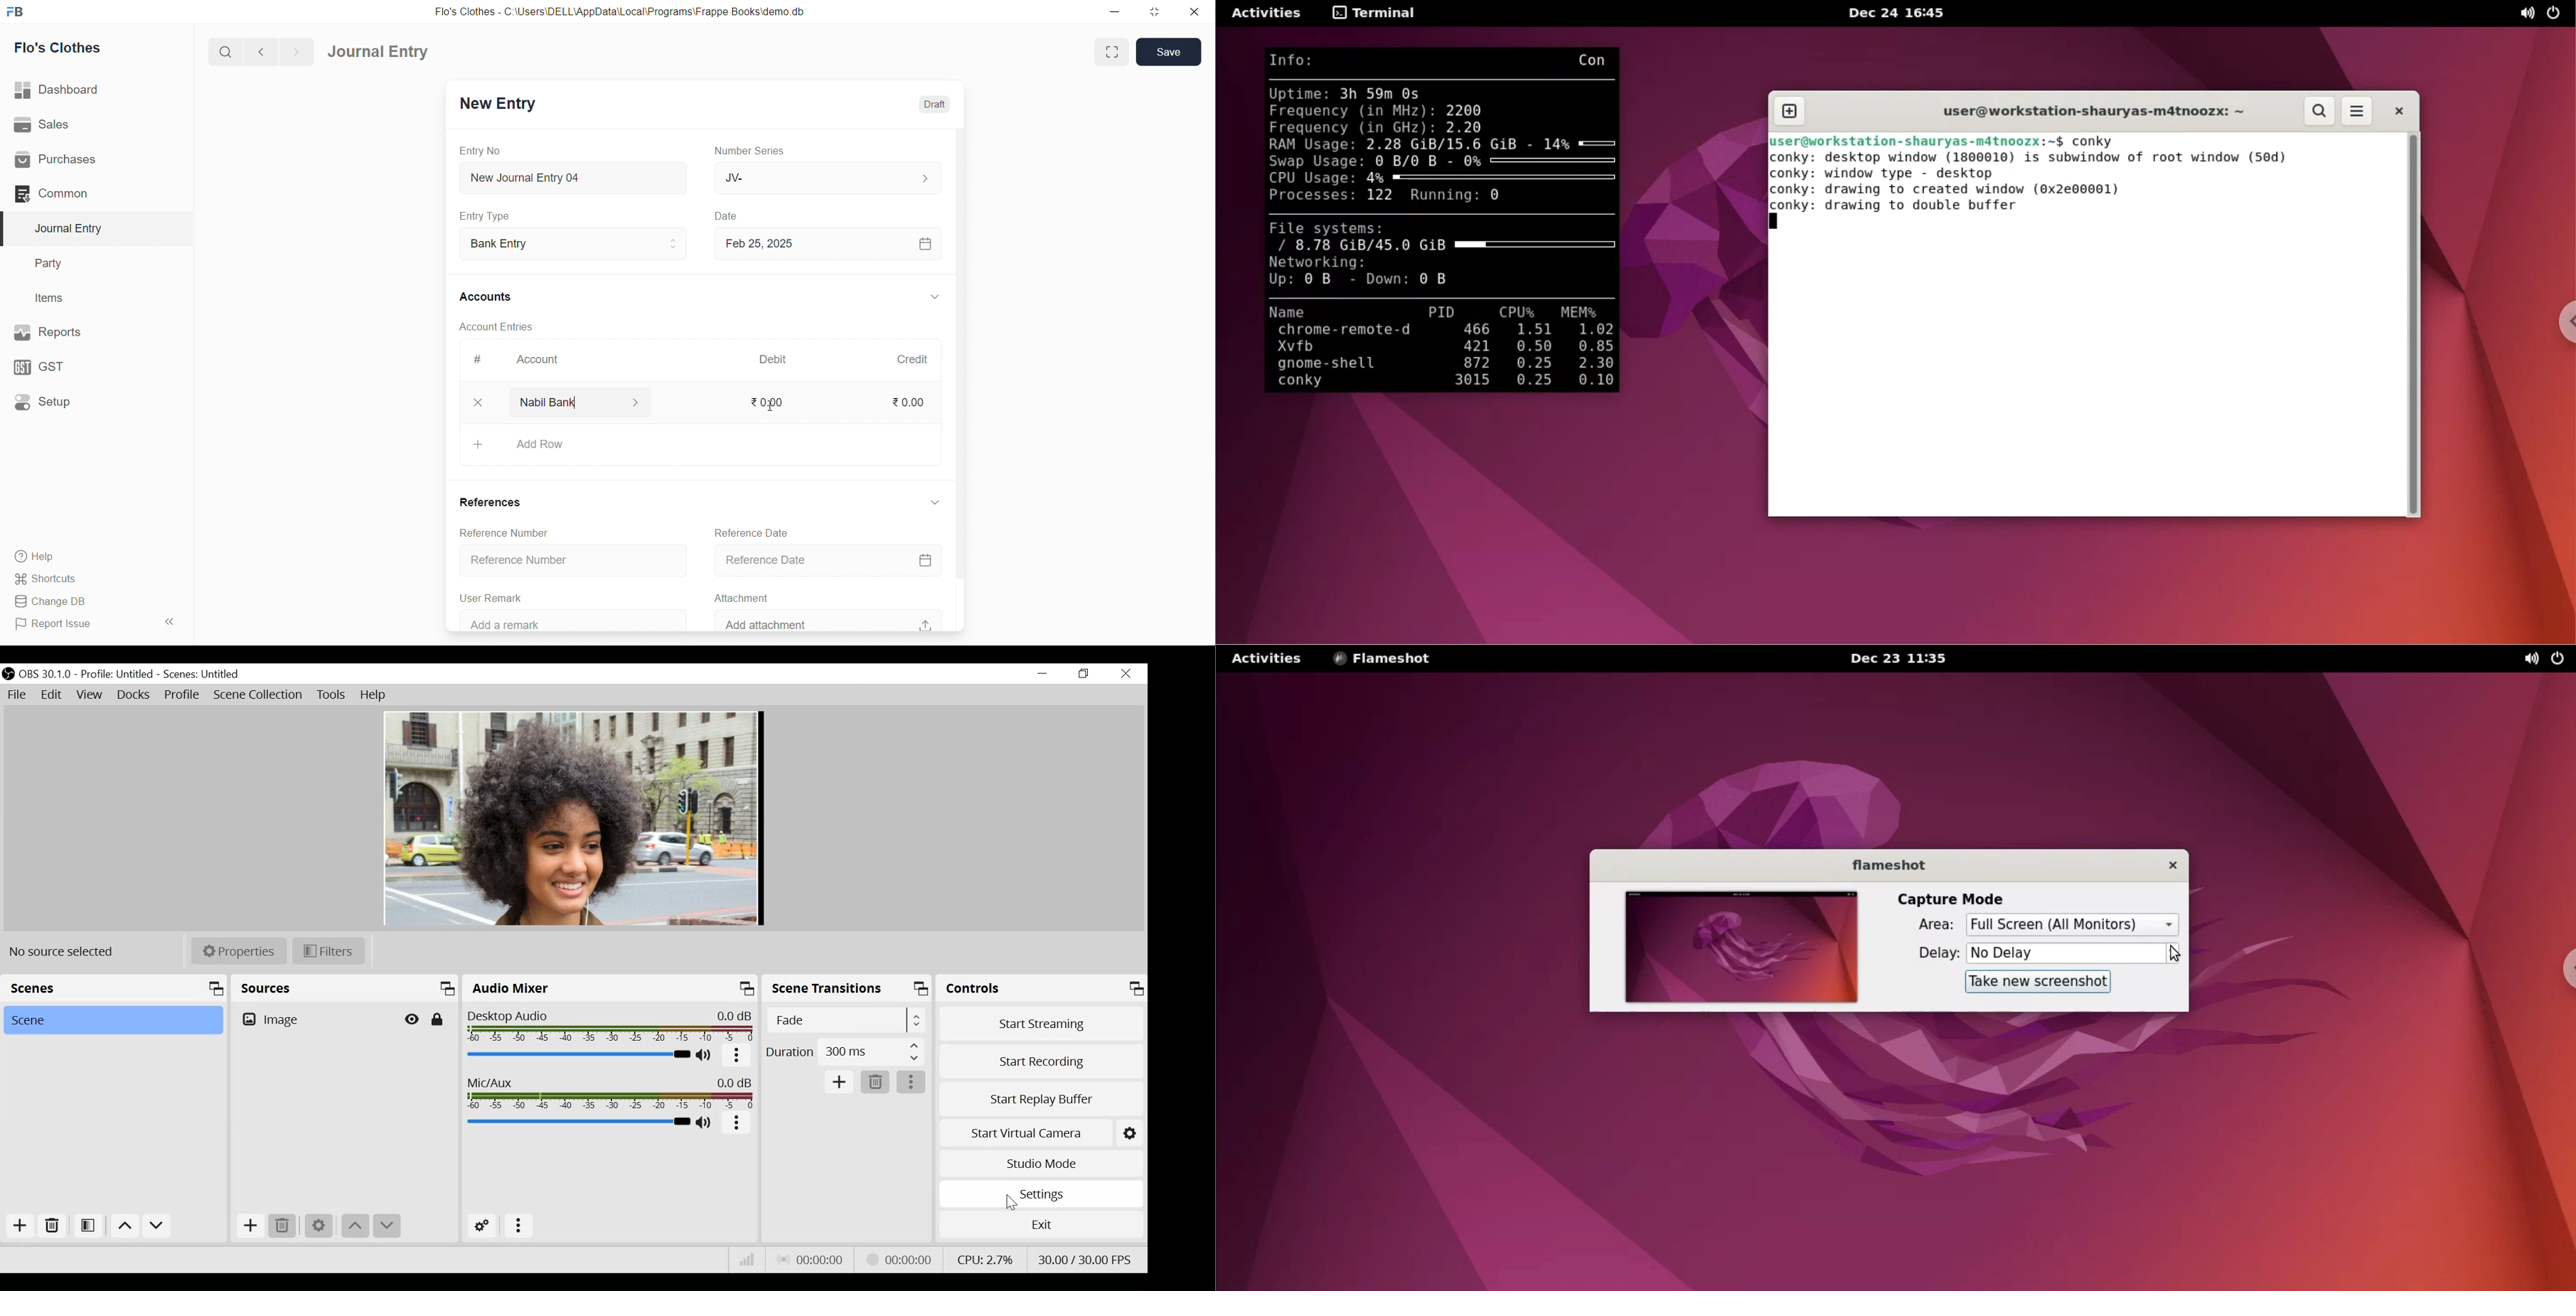  Describe the element at coordinates (1042, 1022) in the screenshot. I see `Start Streaming` at that location.